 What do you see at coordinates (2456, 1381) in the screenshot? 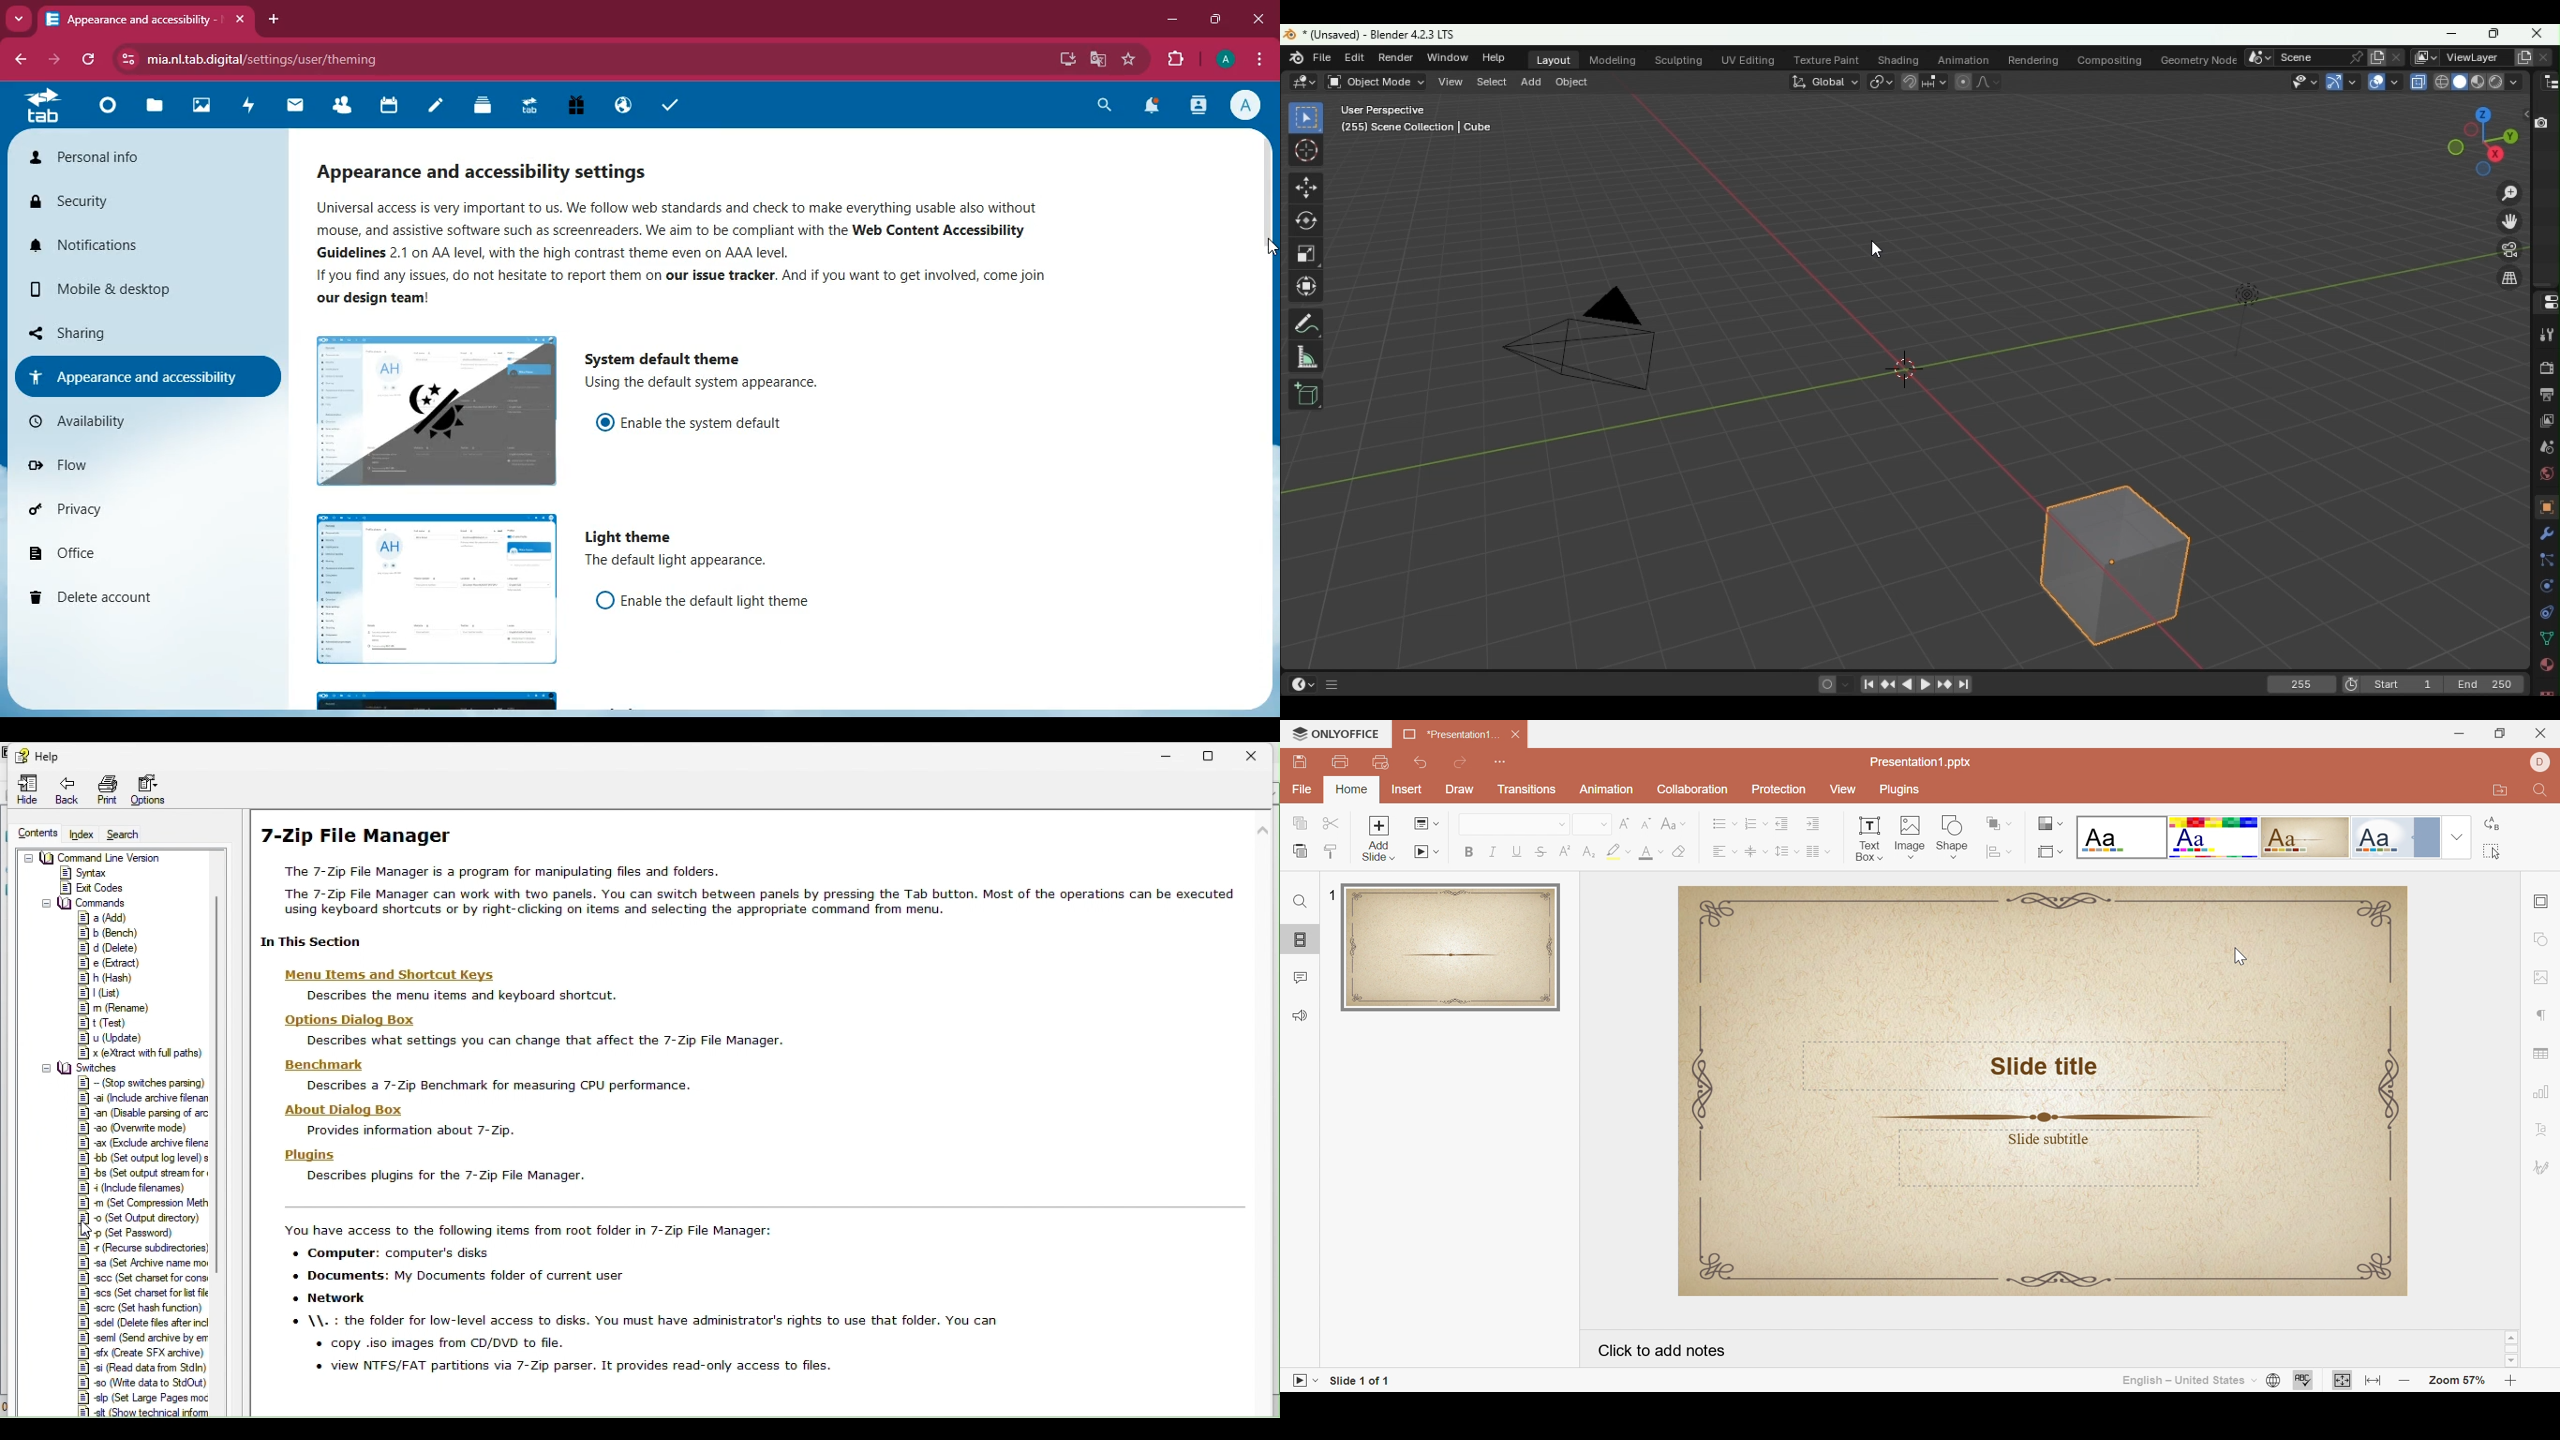
I see `Zoom 57%` at bounding box center [2456, 1381].